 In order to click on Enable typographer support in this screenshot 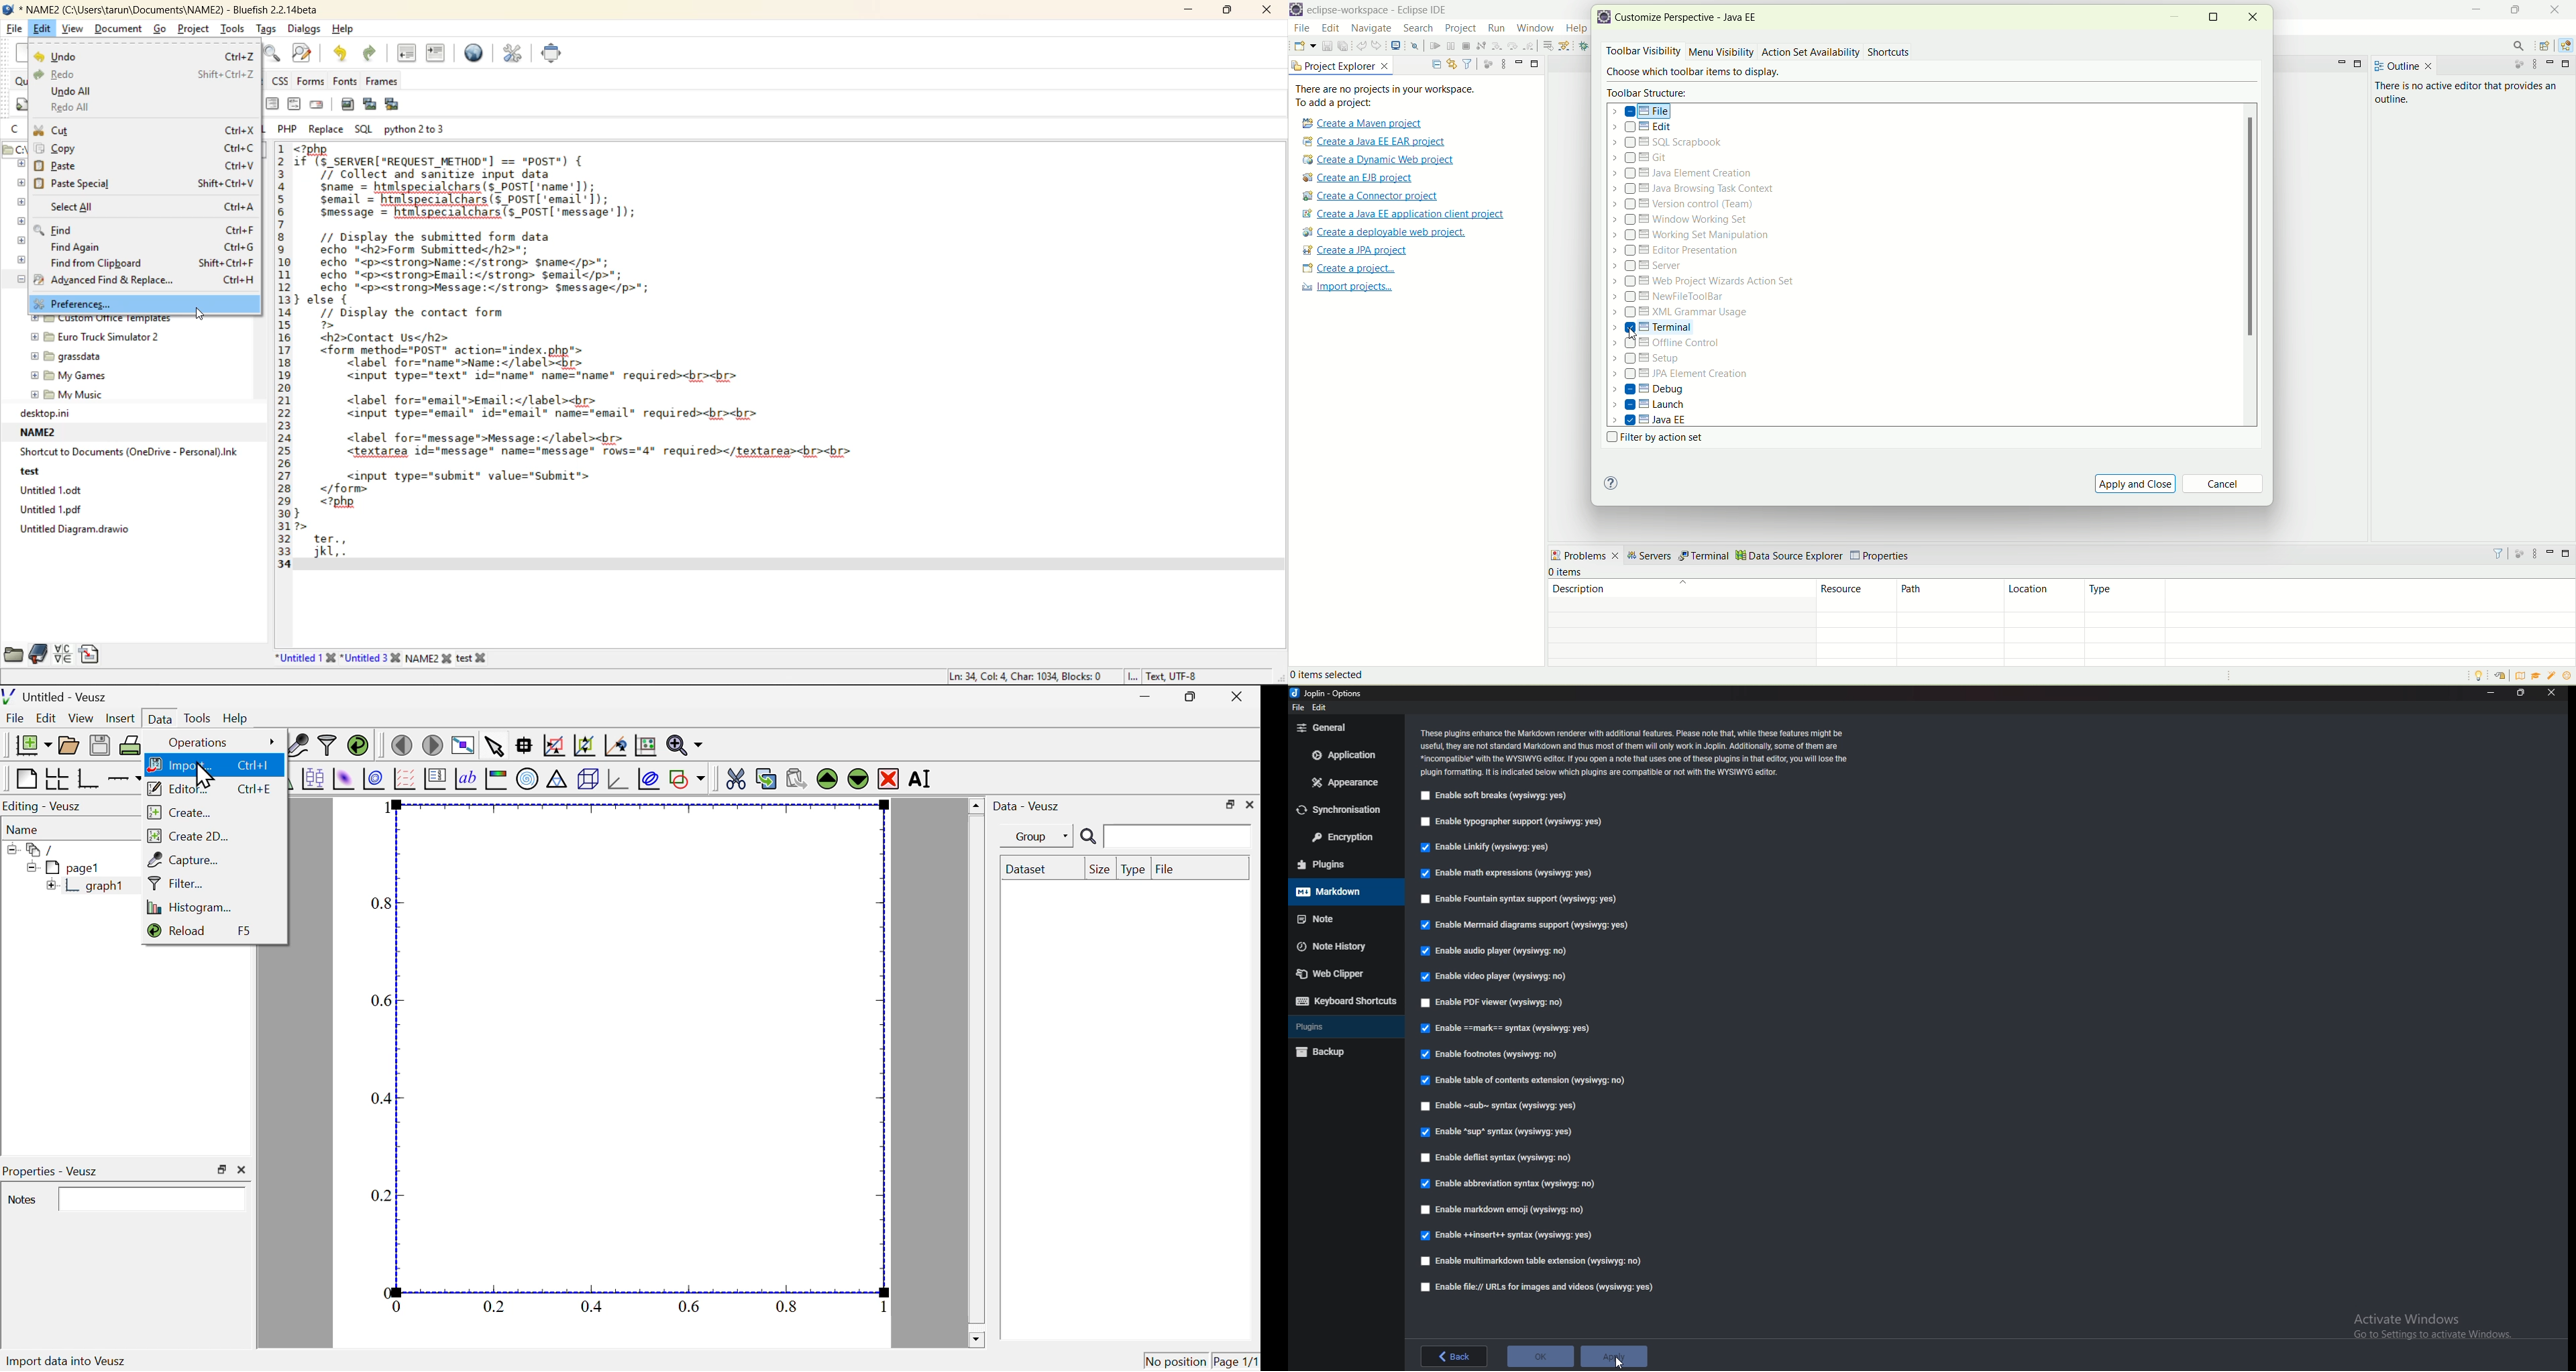, I will do `click(1517, 822)`.